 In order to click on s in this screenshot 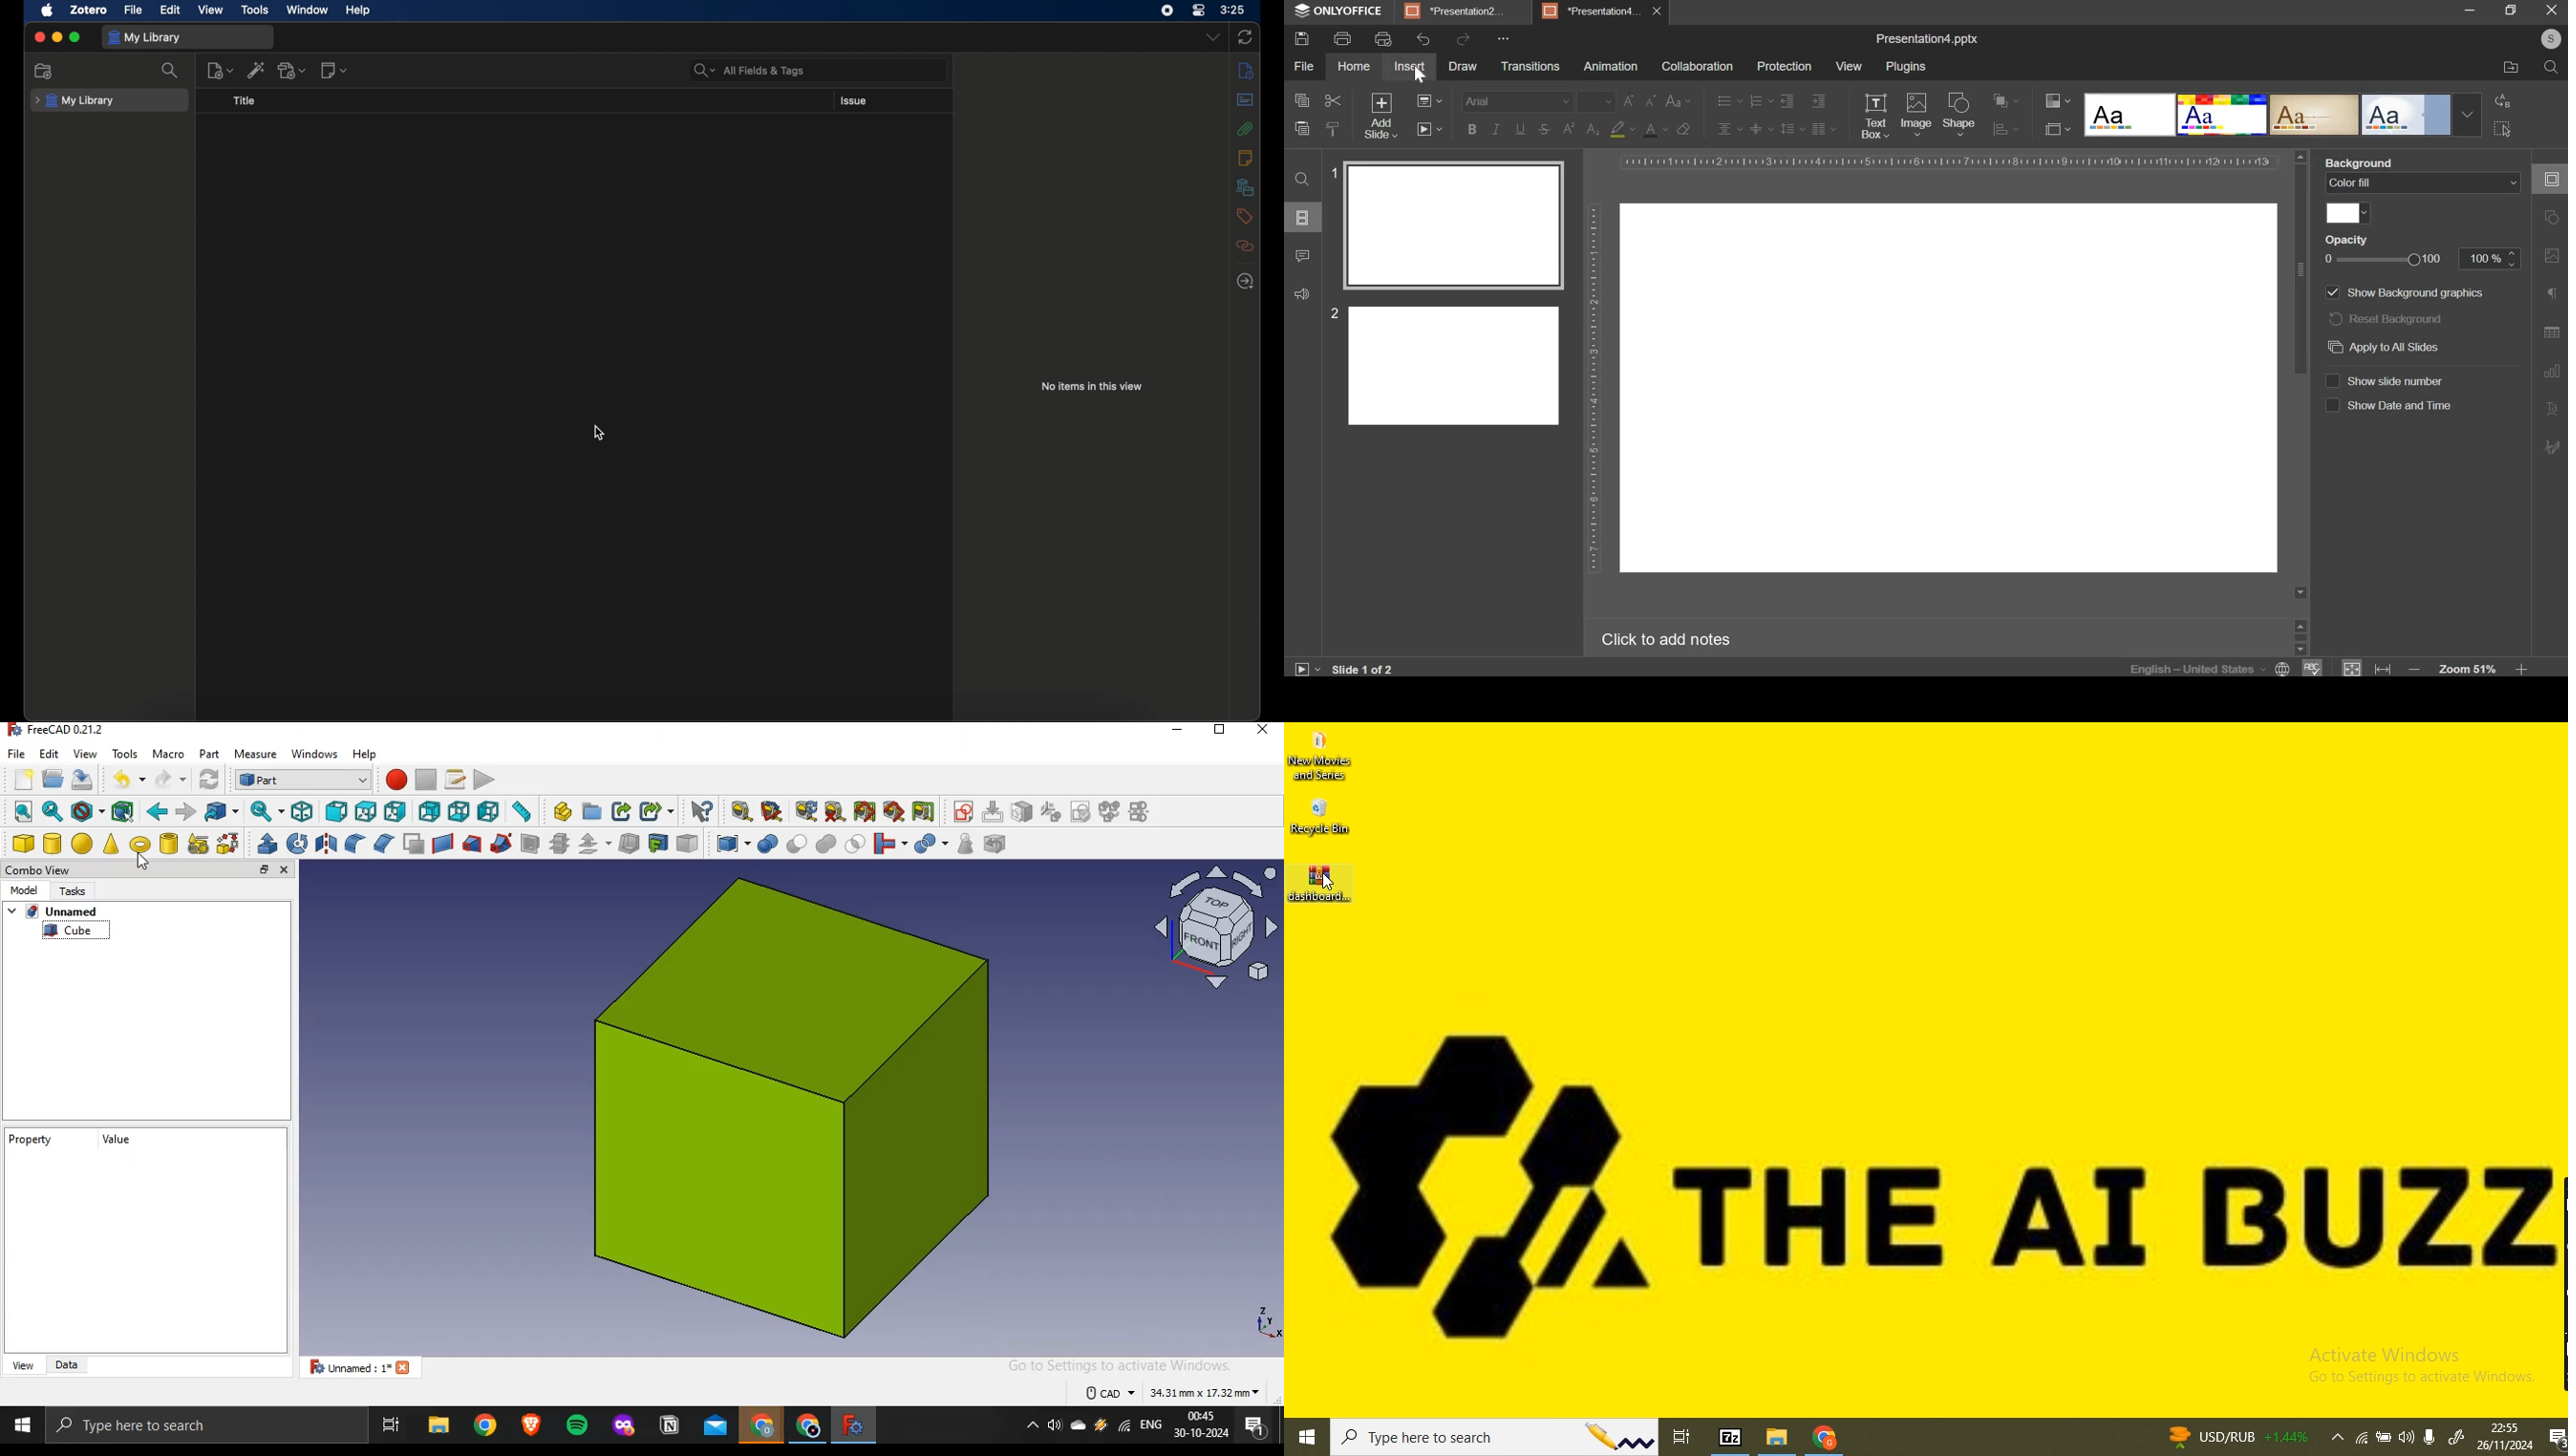, I will do `click(2553, 39)`.